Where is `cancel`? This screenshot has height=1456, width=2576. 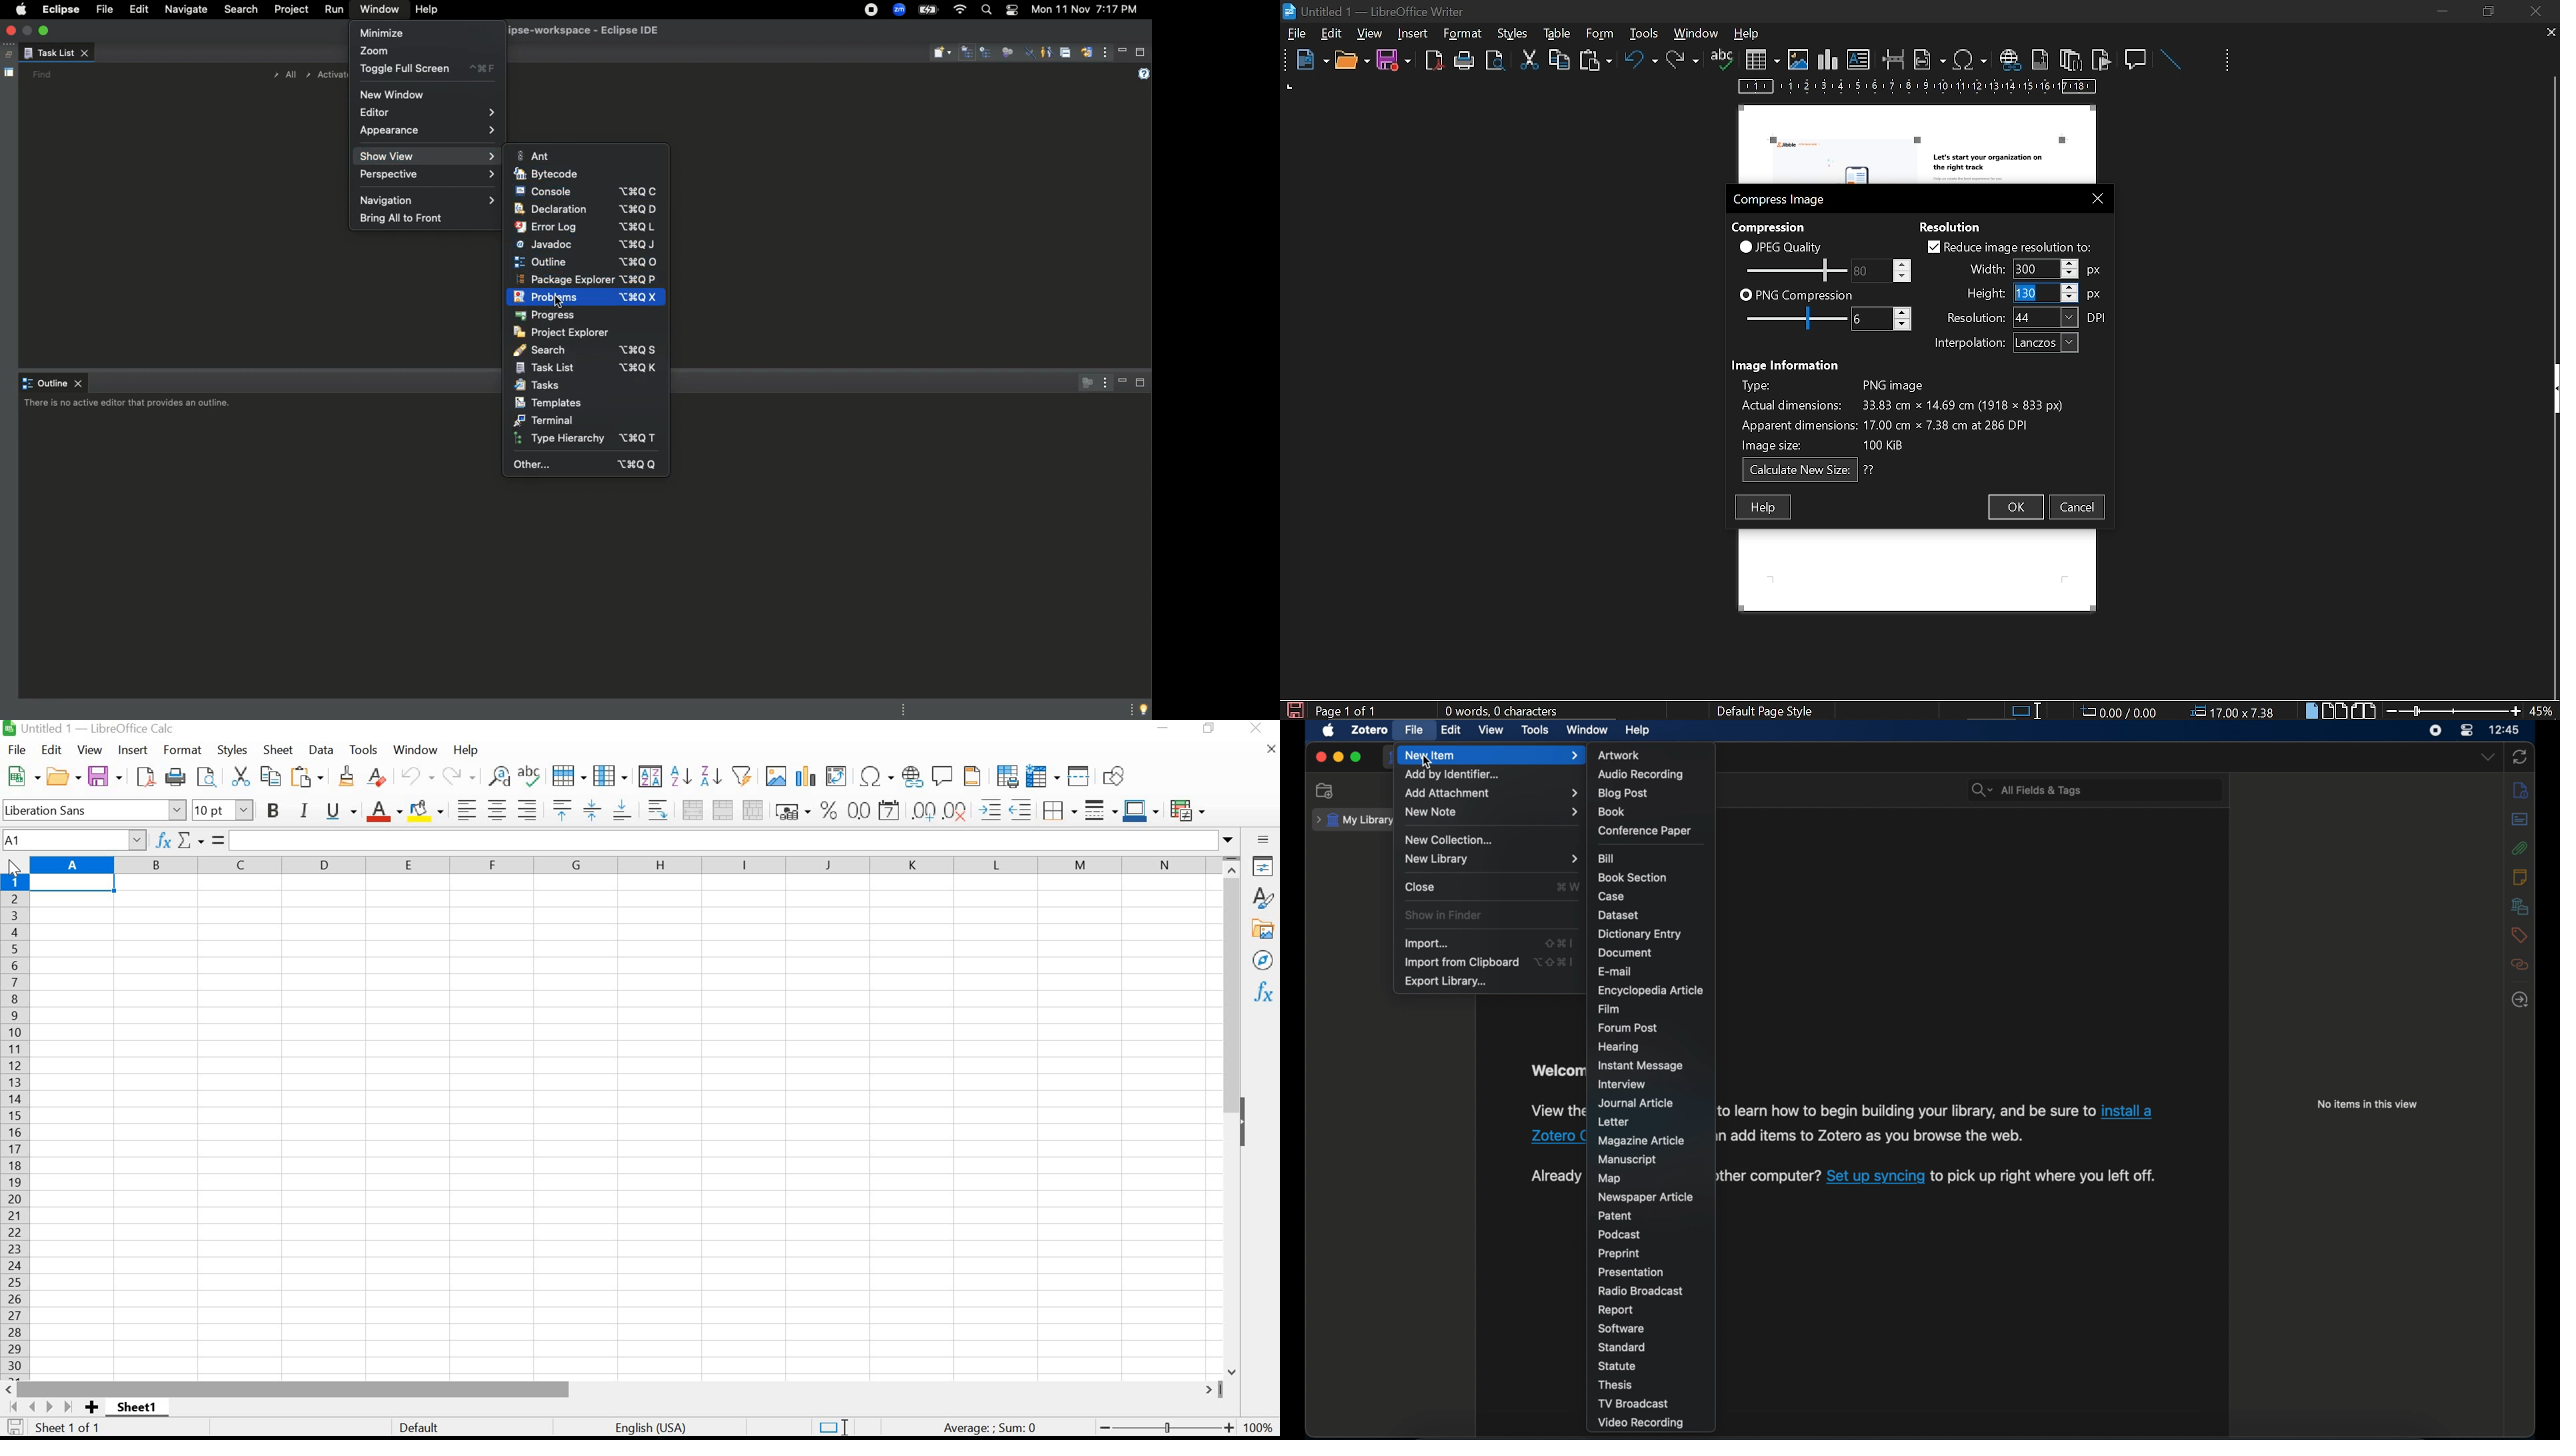
cancel is located at coordinates (2078, 507).